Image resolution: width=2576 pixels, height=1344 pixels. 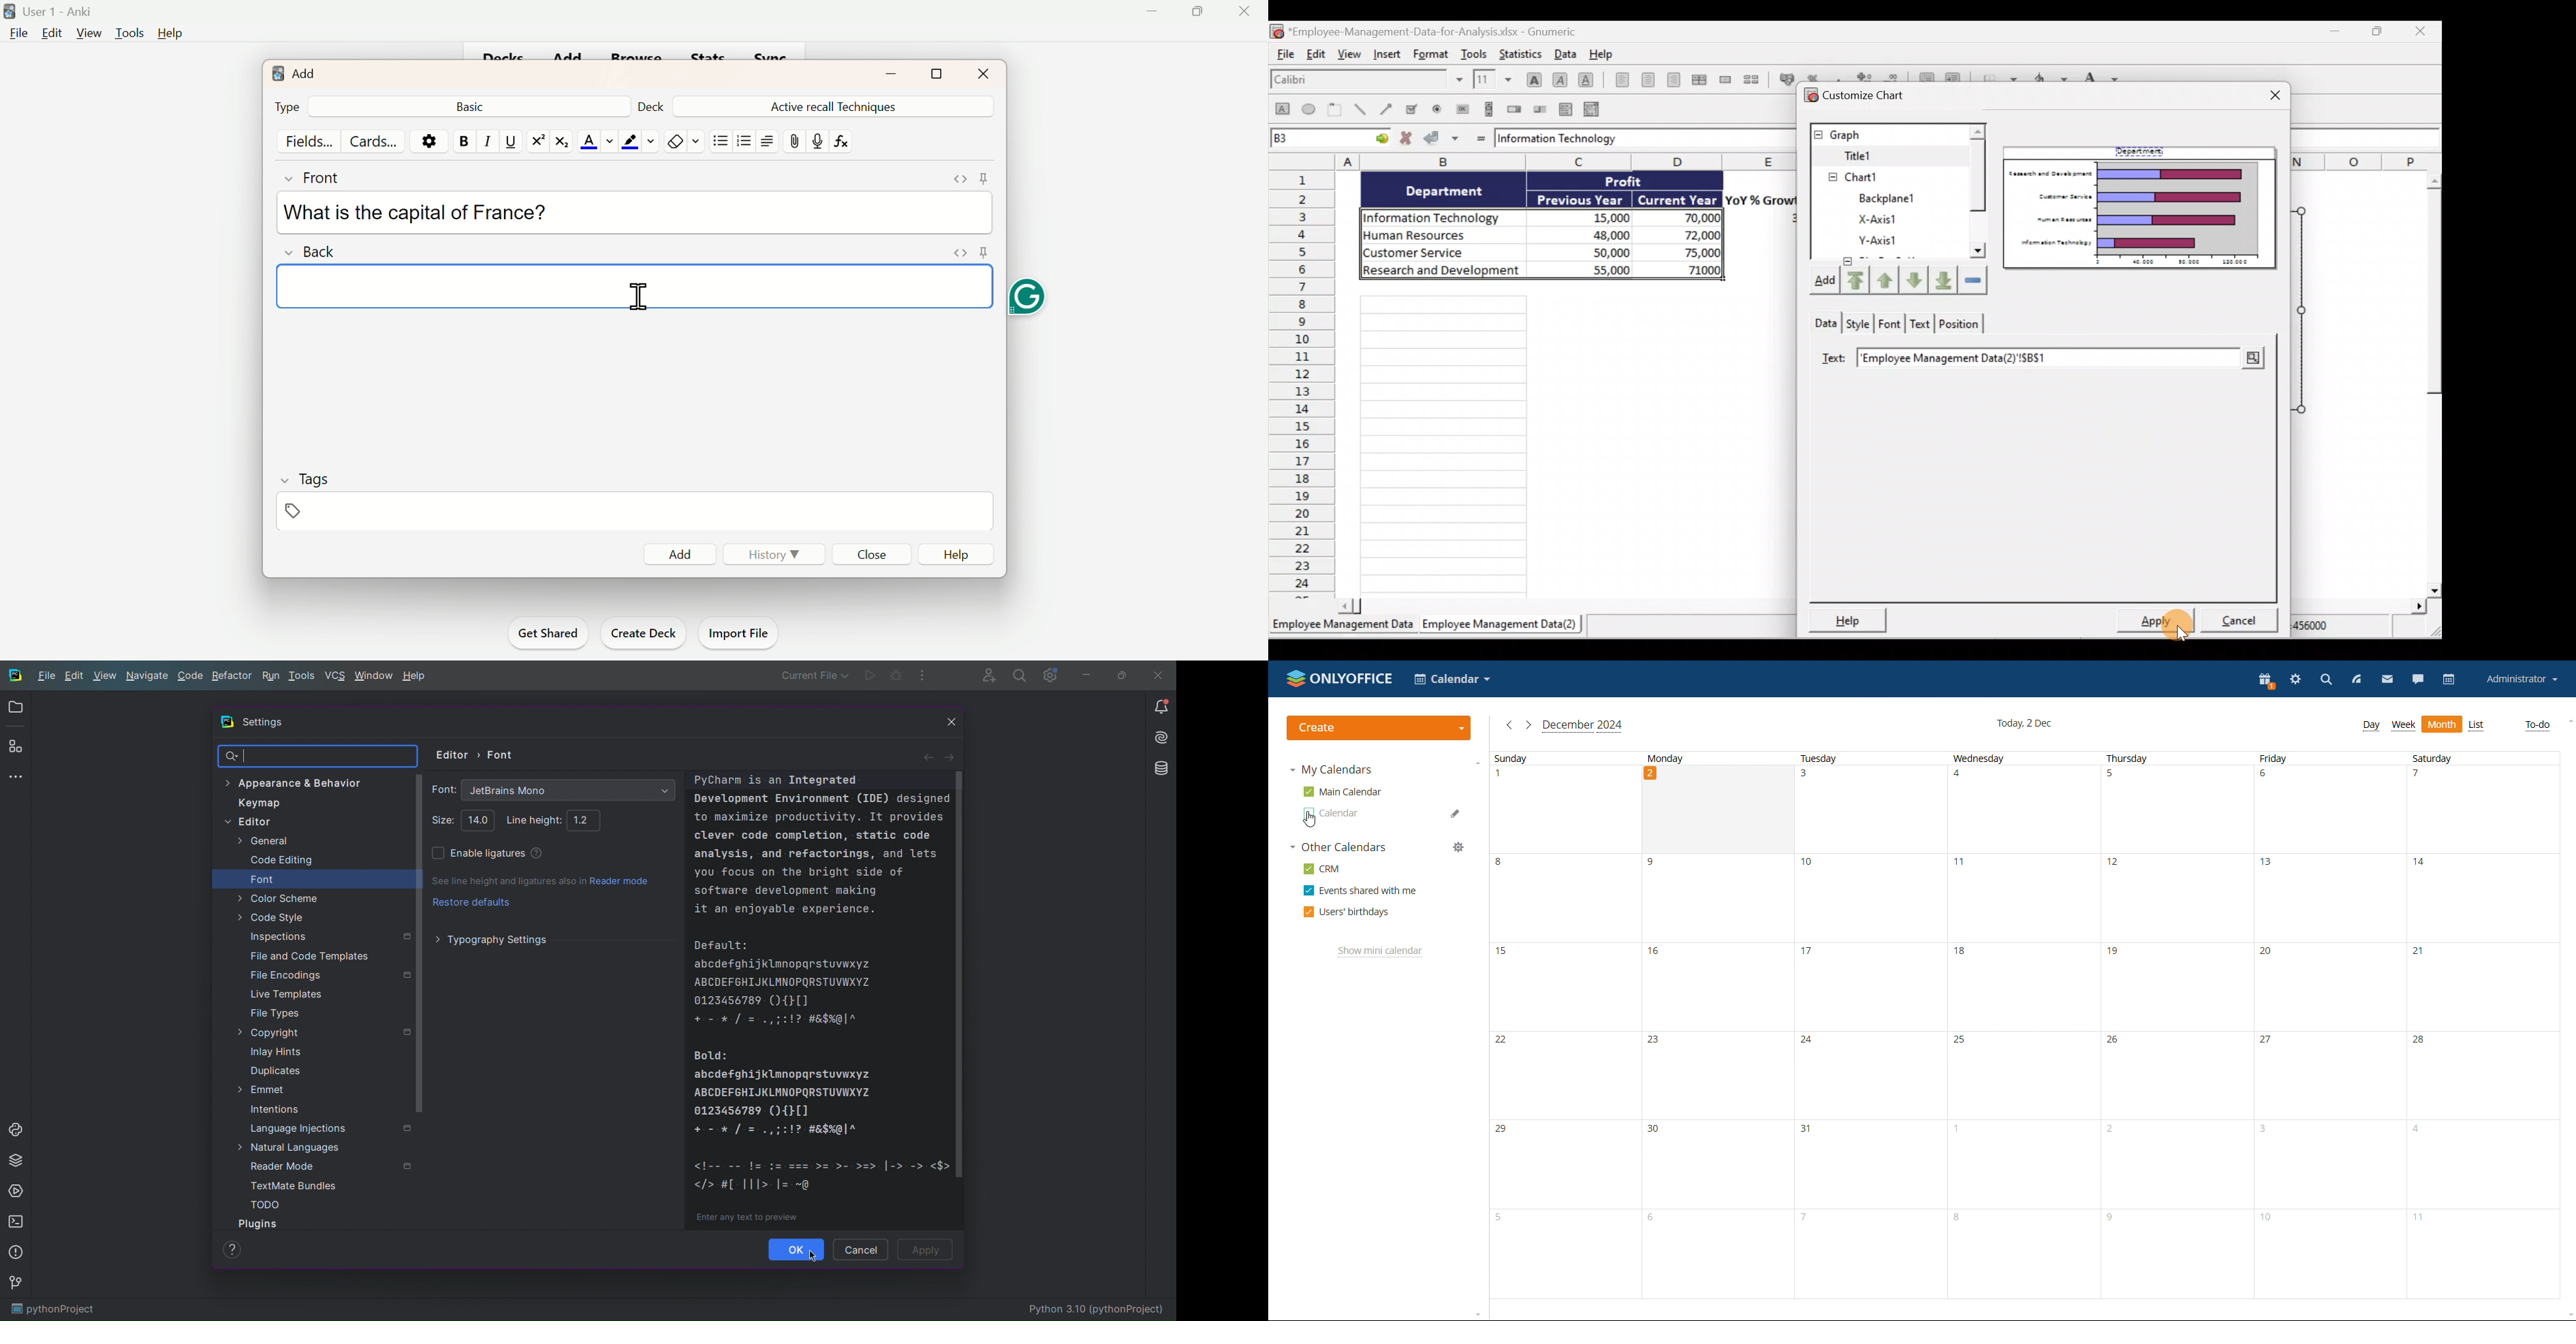 What do you see at coordinates (780, 555) in the screenshot?
I see `History` at bounding box center [780, 555].